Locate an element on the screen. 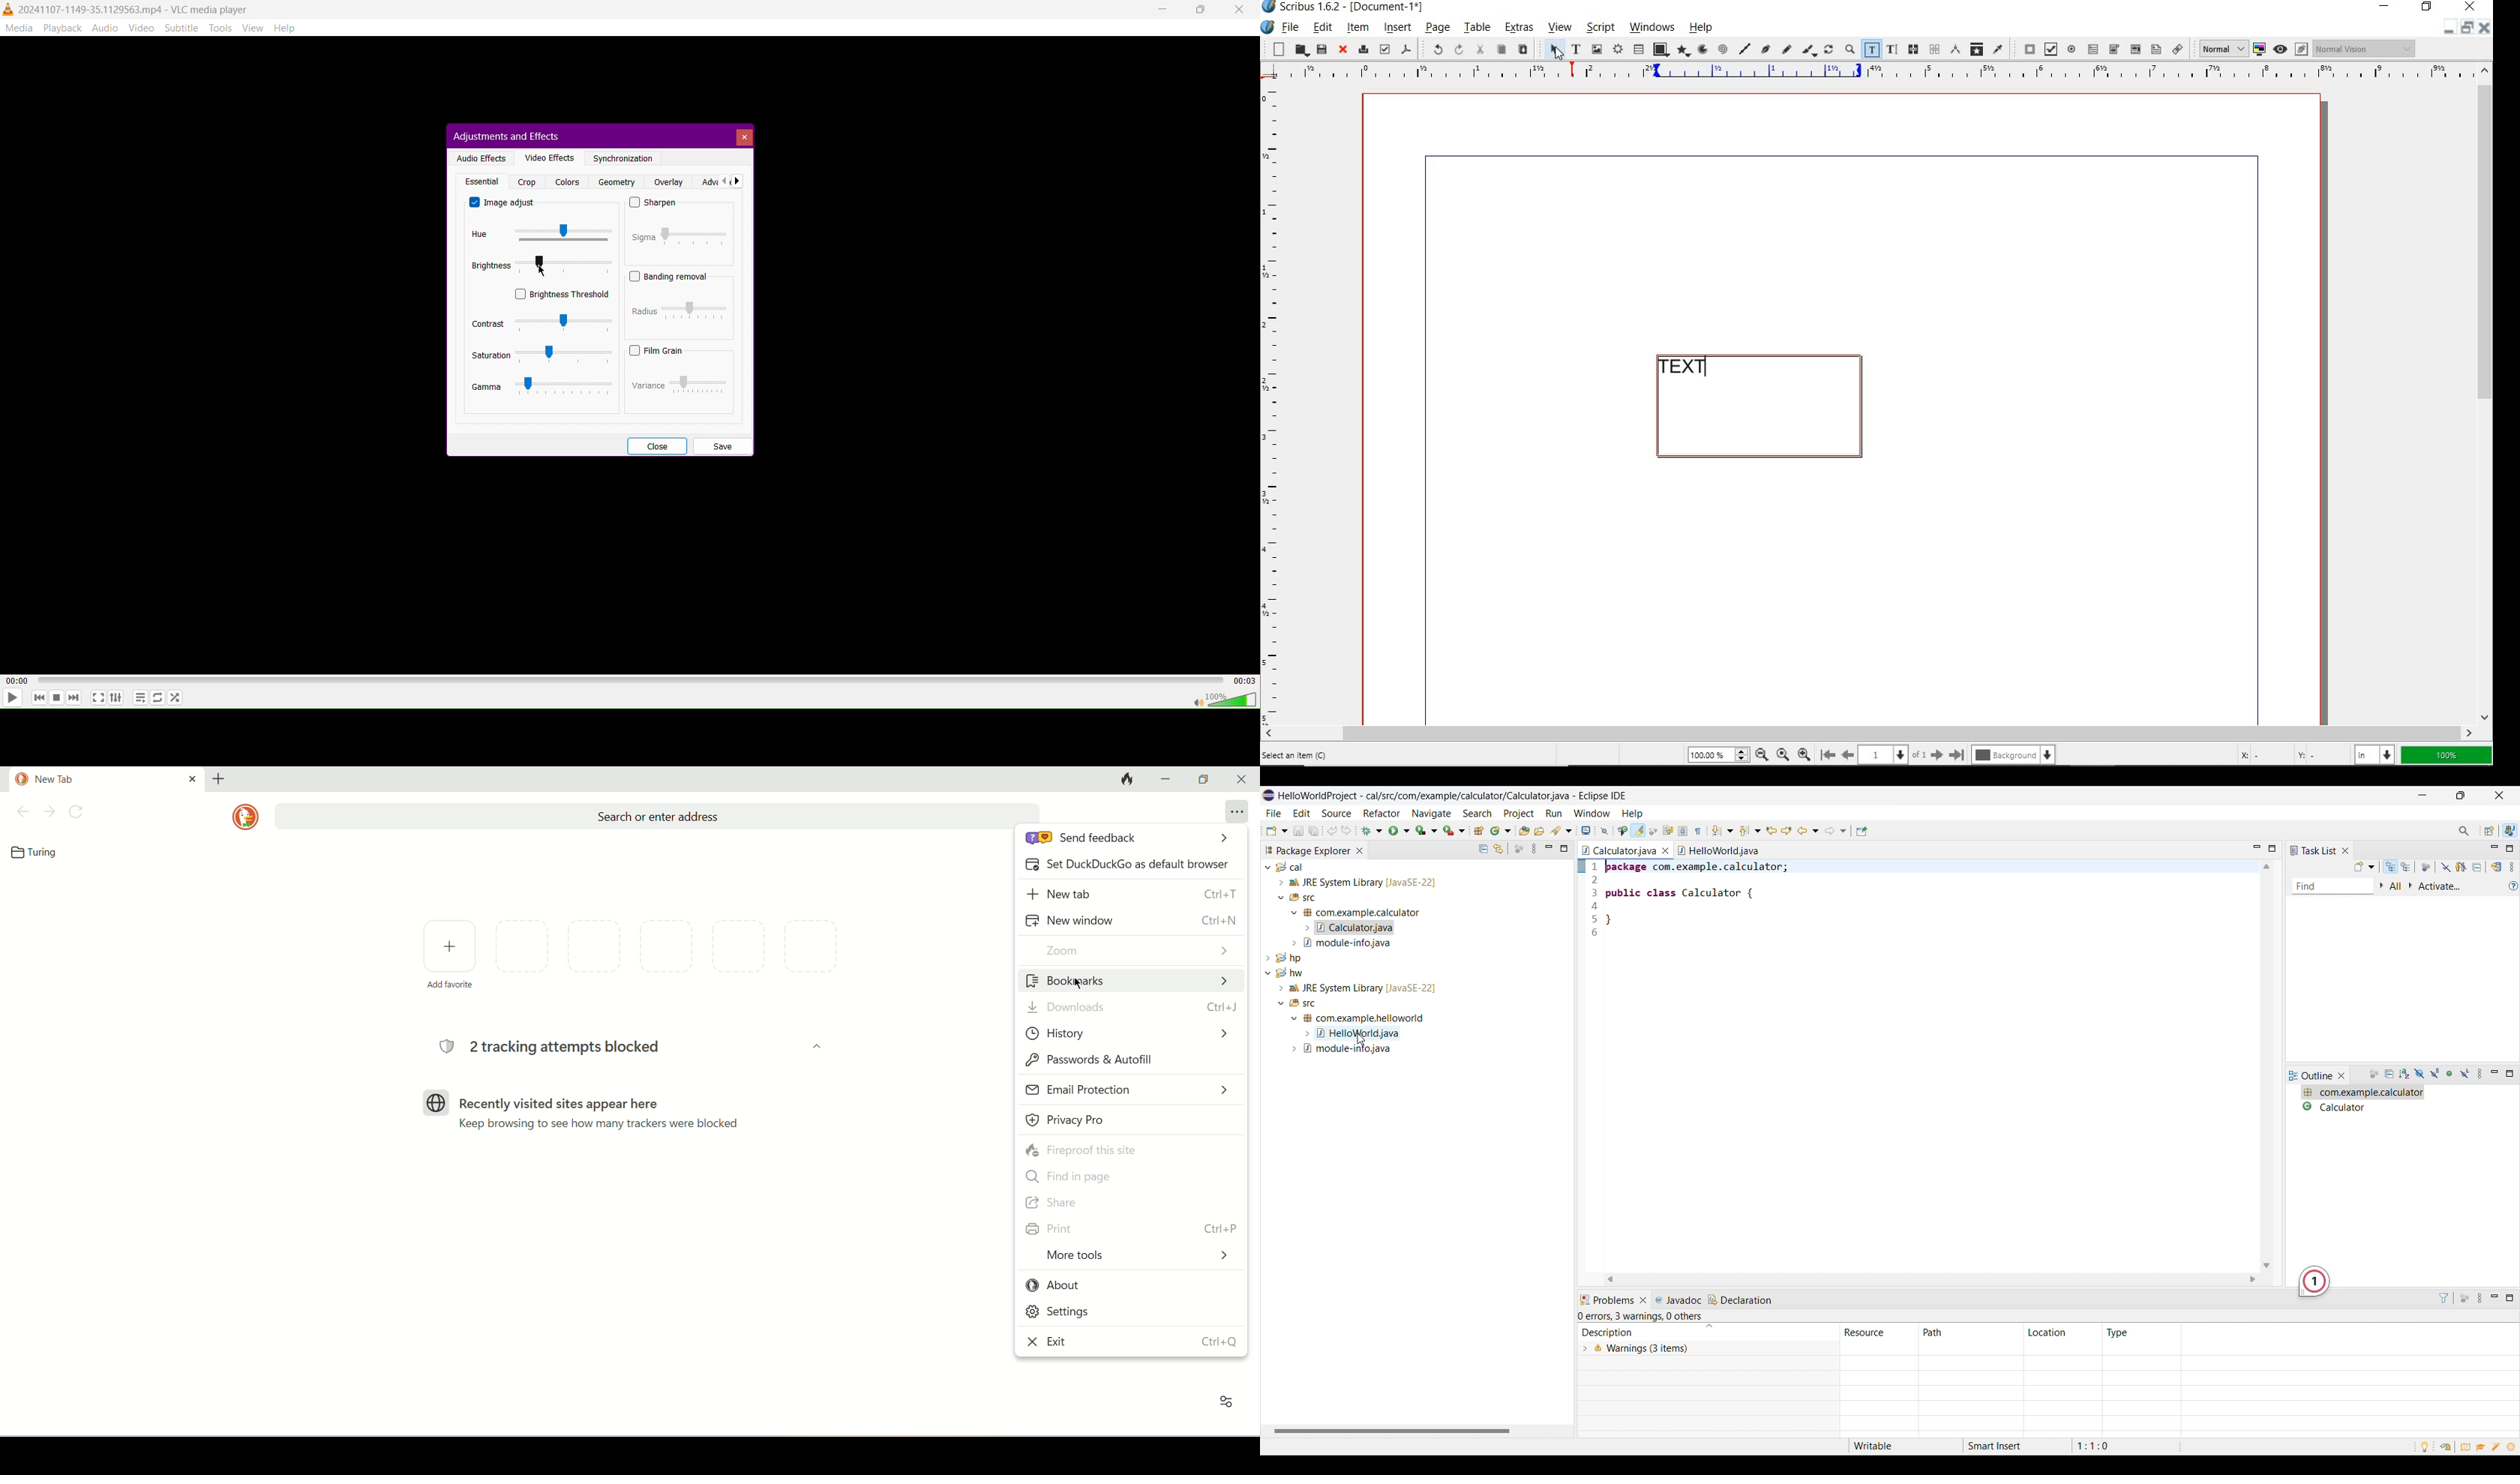  Save all is located at coordinates (1314, 831).